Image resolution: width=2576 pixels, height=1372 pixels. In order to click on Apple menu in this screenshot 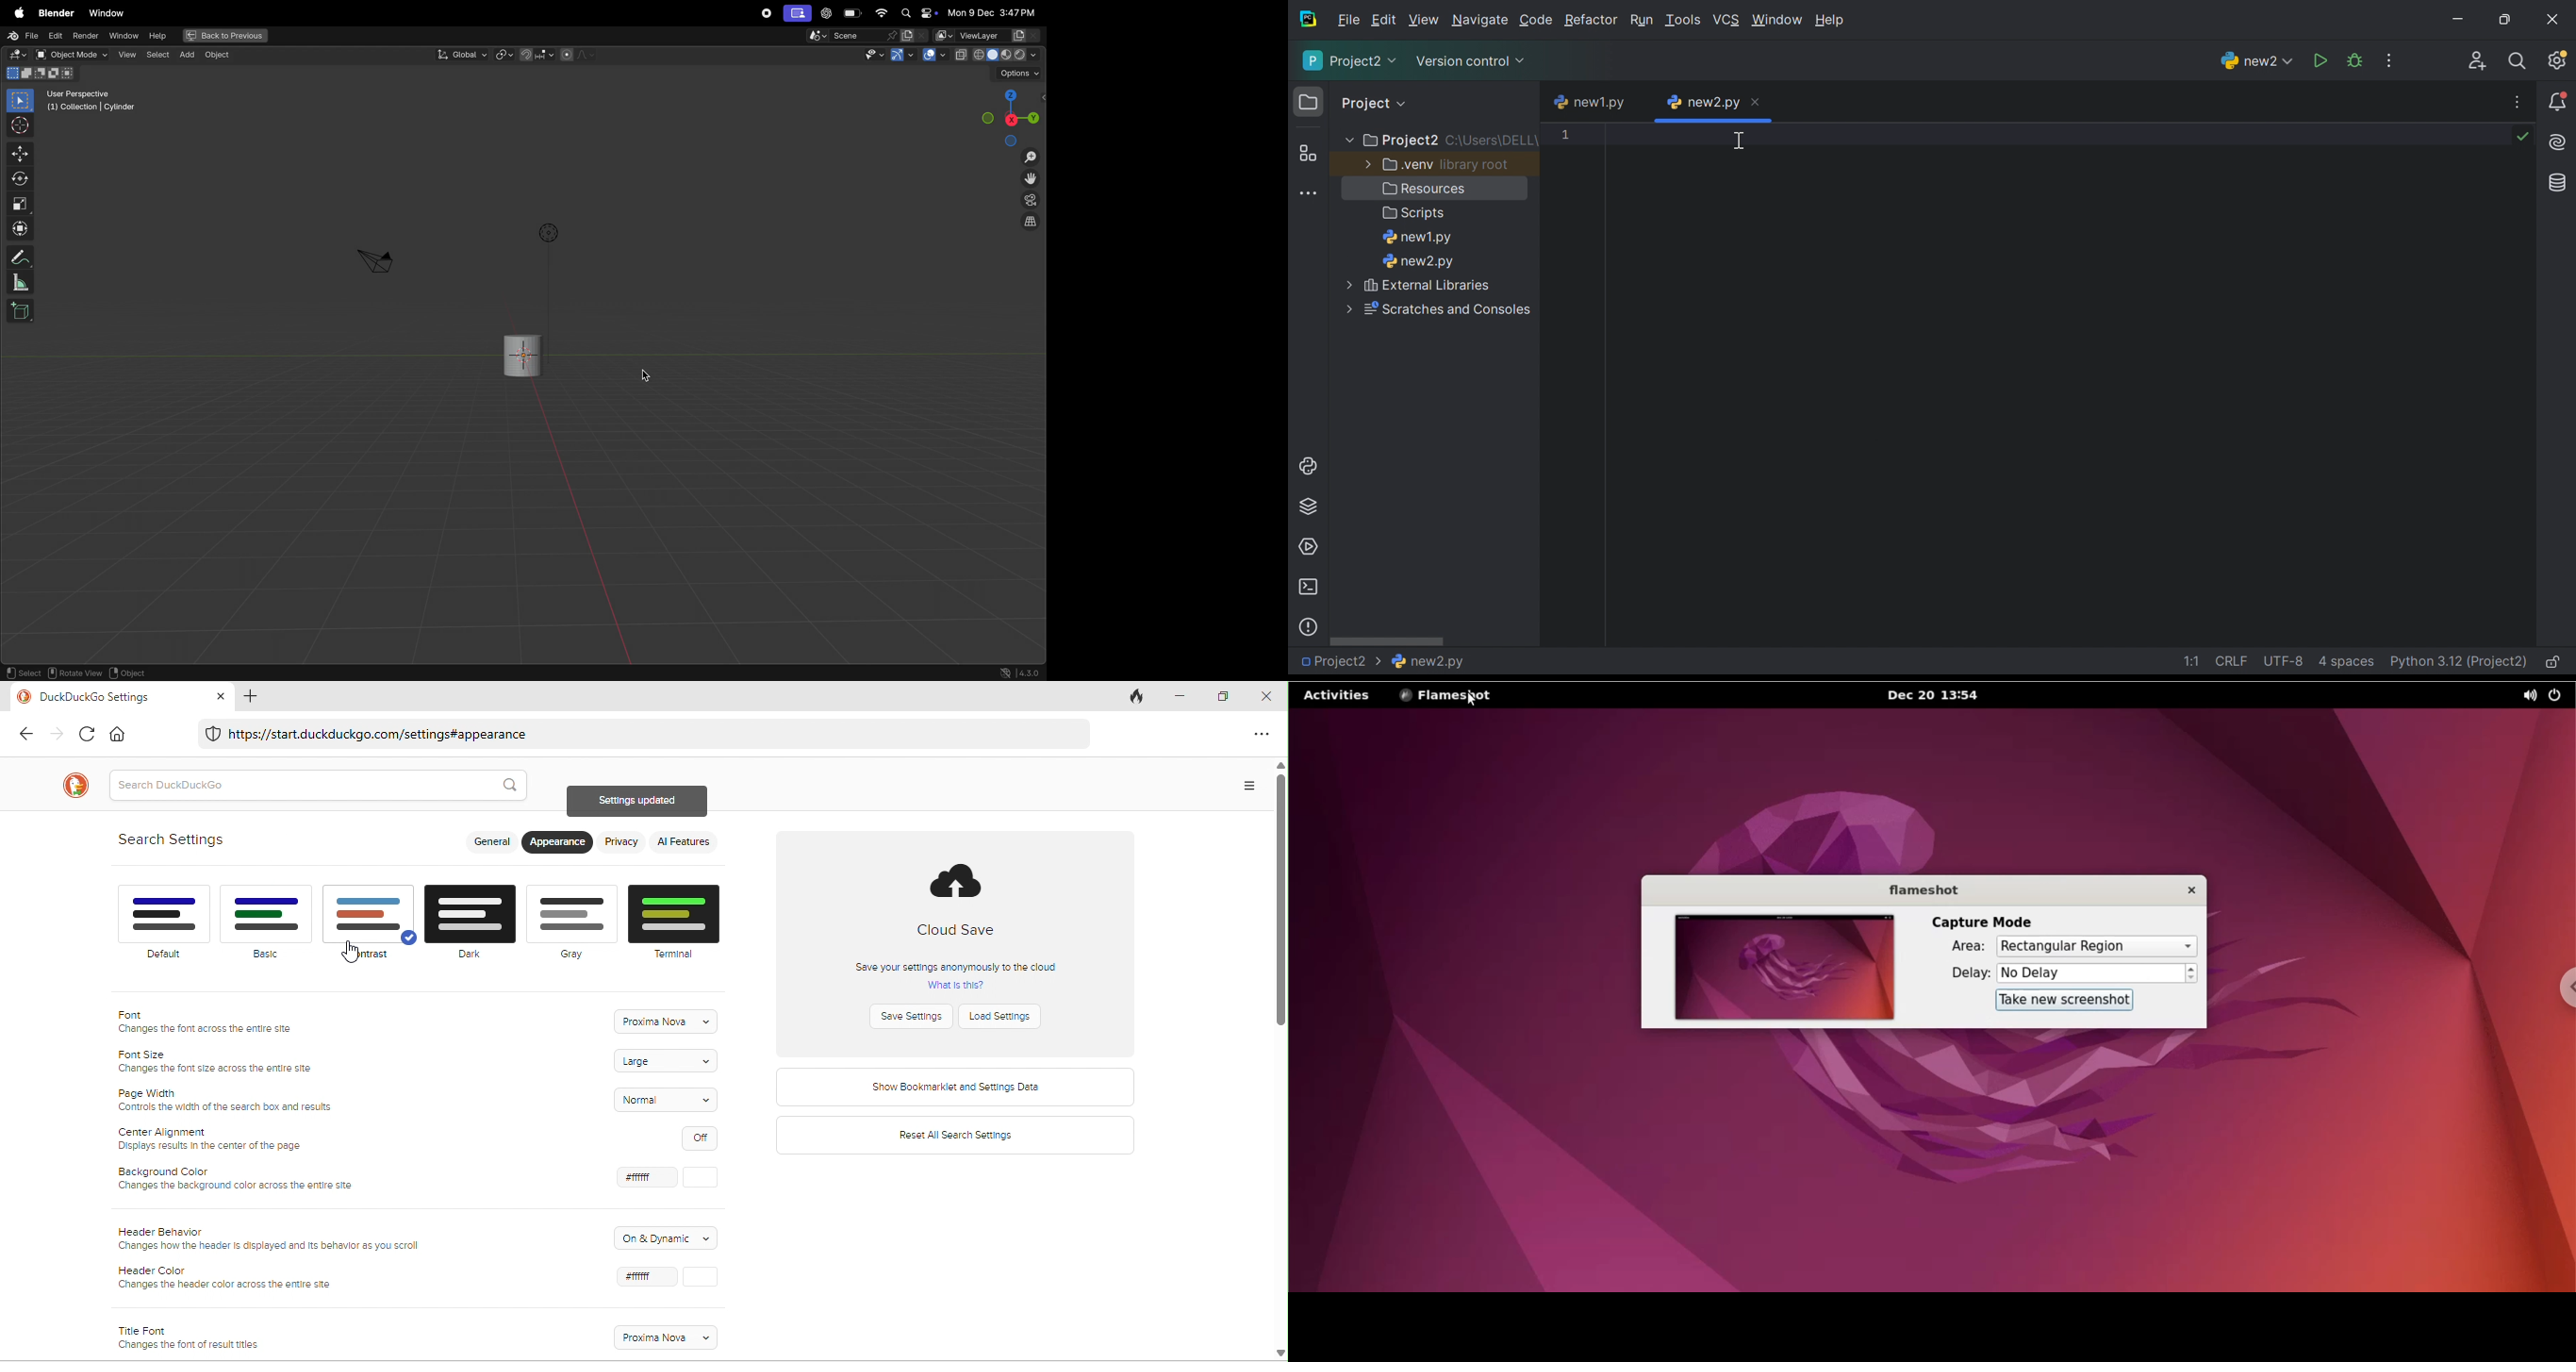, I will do `click(16, 11)`.